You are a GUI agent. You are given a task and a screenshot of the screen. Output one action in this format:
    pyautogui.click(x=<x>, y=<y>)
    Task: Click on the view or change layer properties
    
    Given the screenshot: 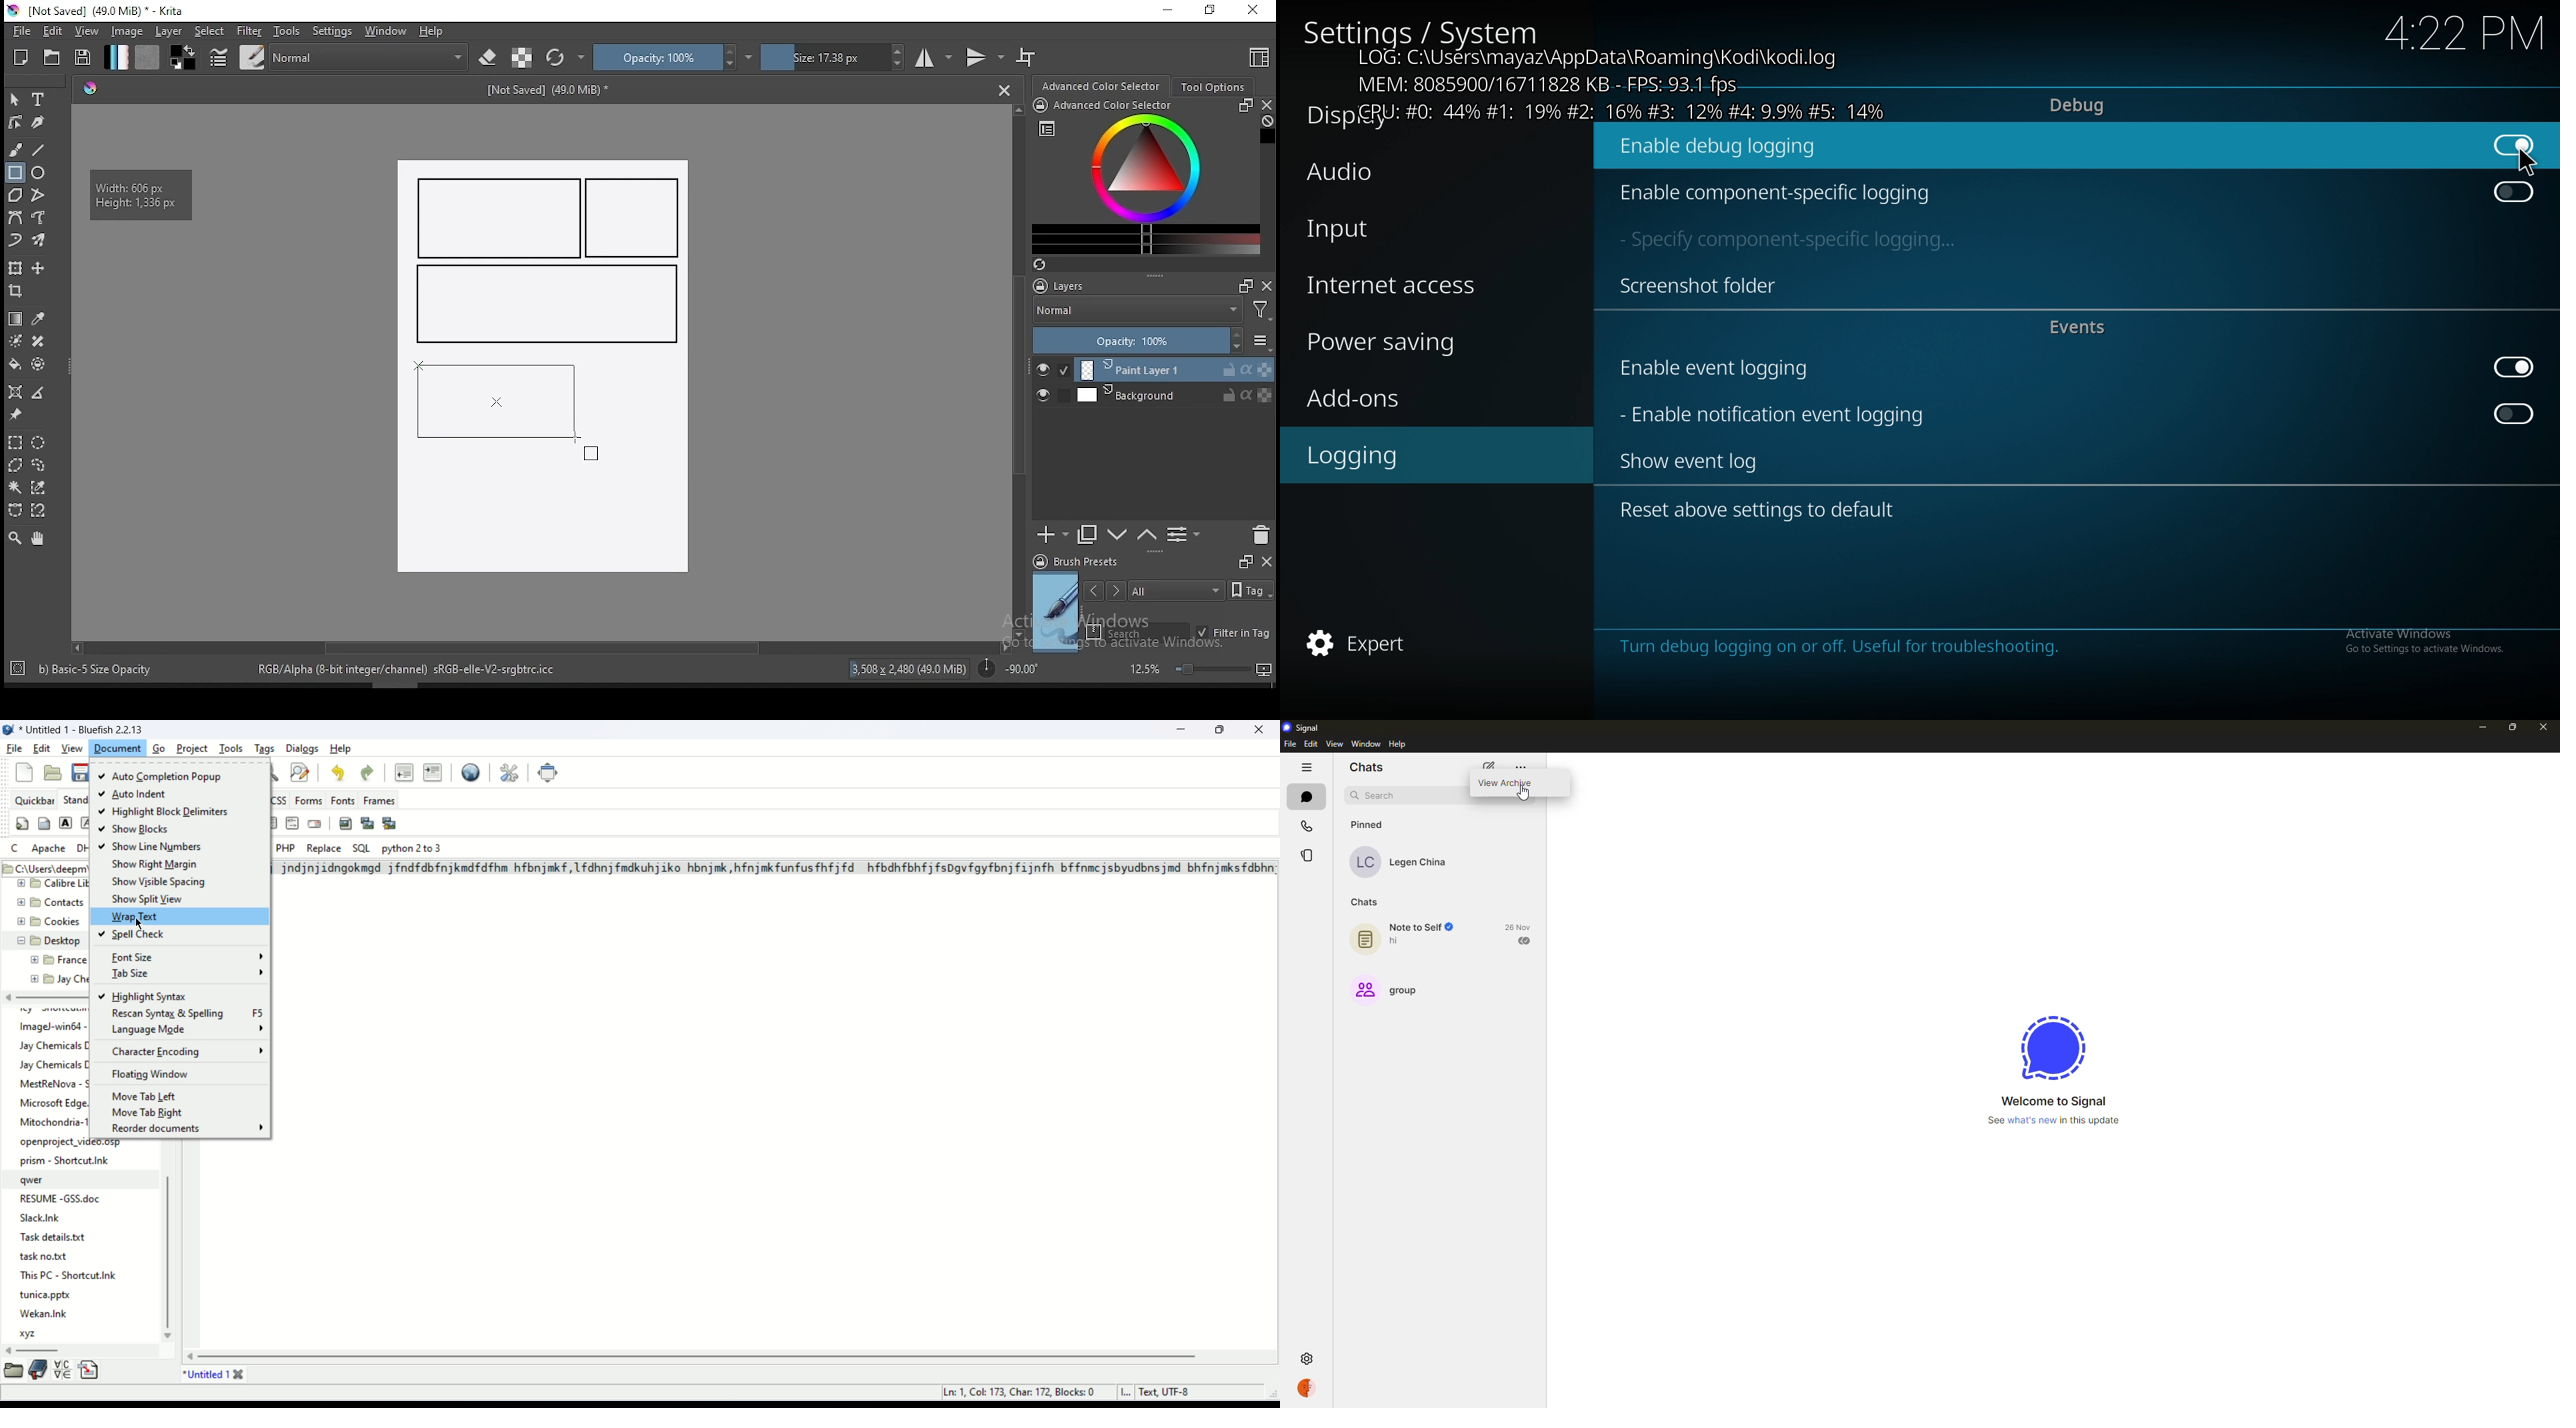 What is the action you would take?
    pyautogui.click(x=1183, y=534)
    